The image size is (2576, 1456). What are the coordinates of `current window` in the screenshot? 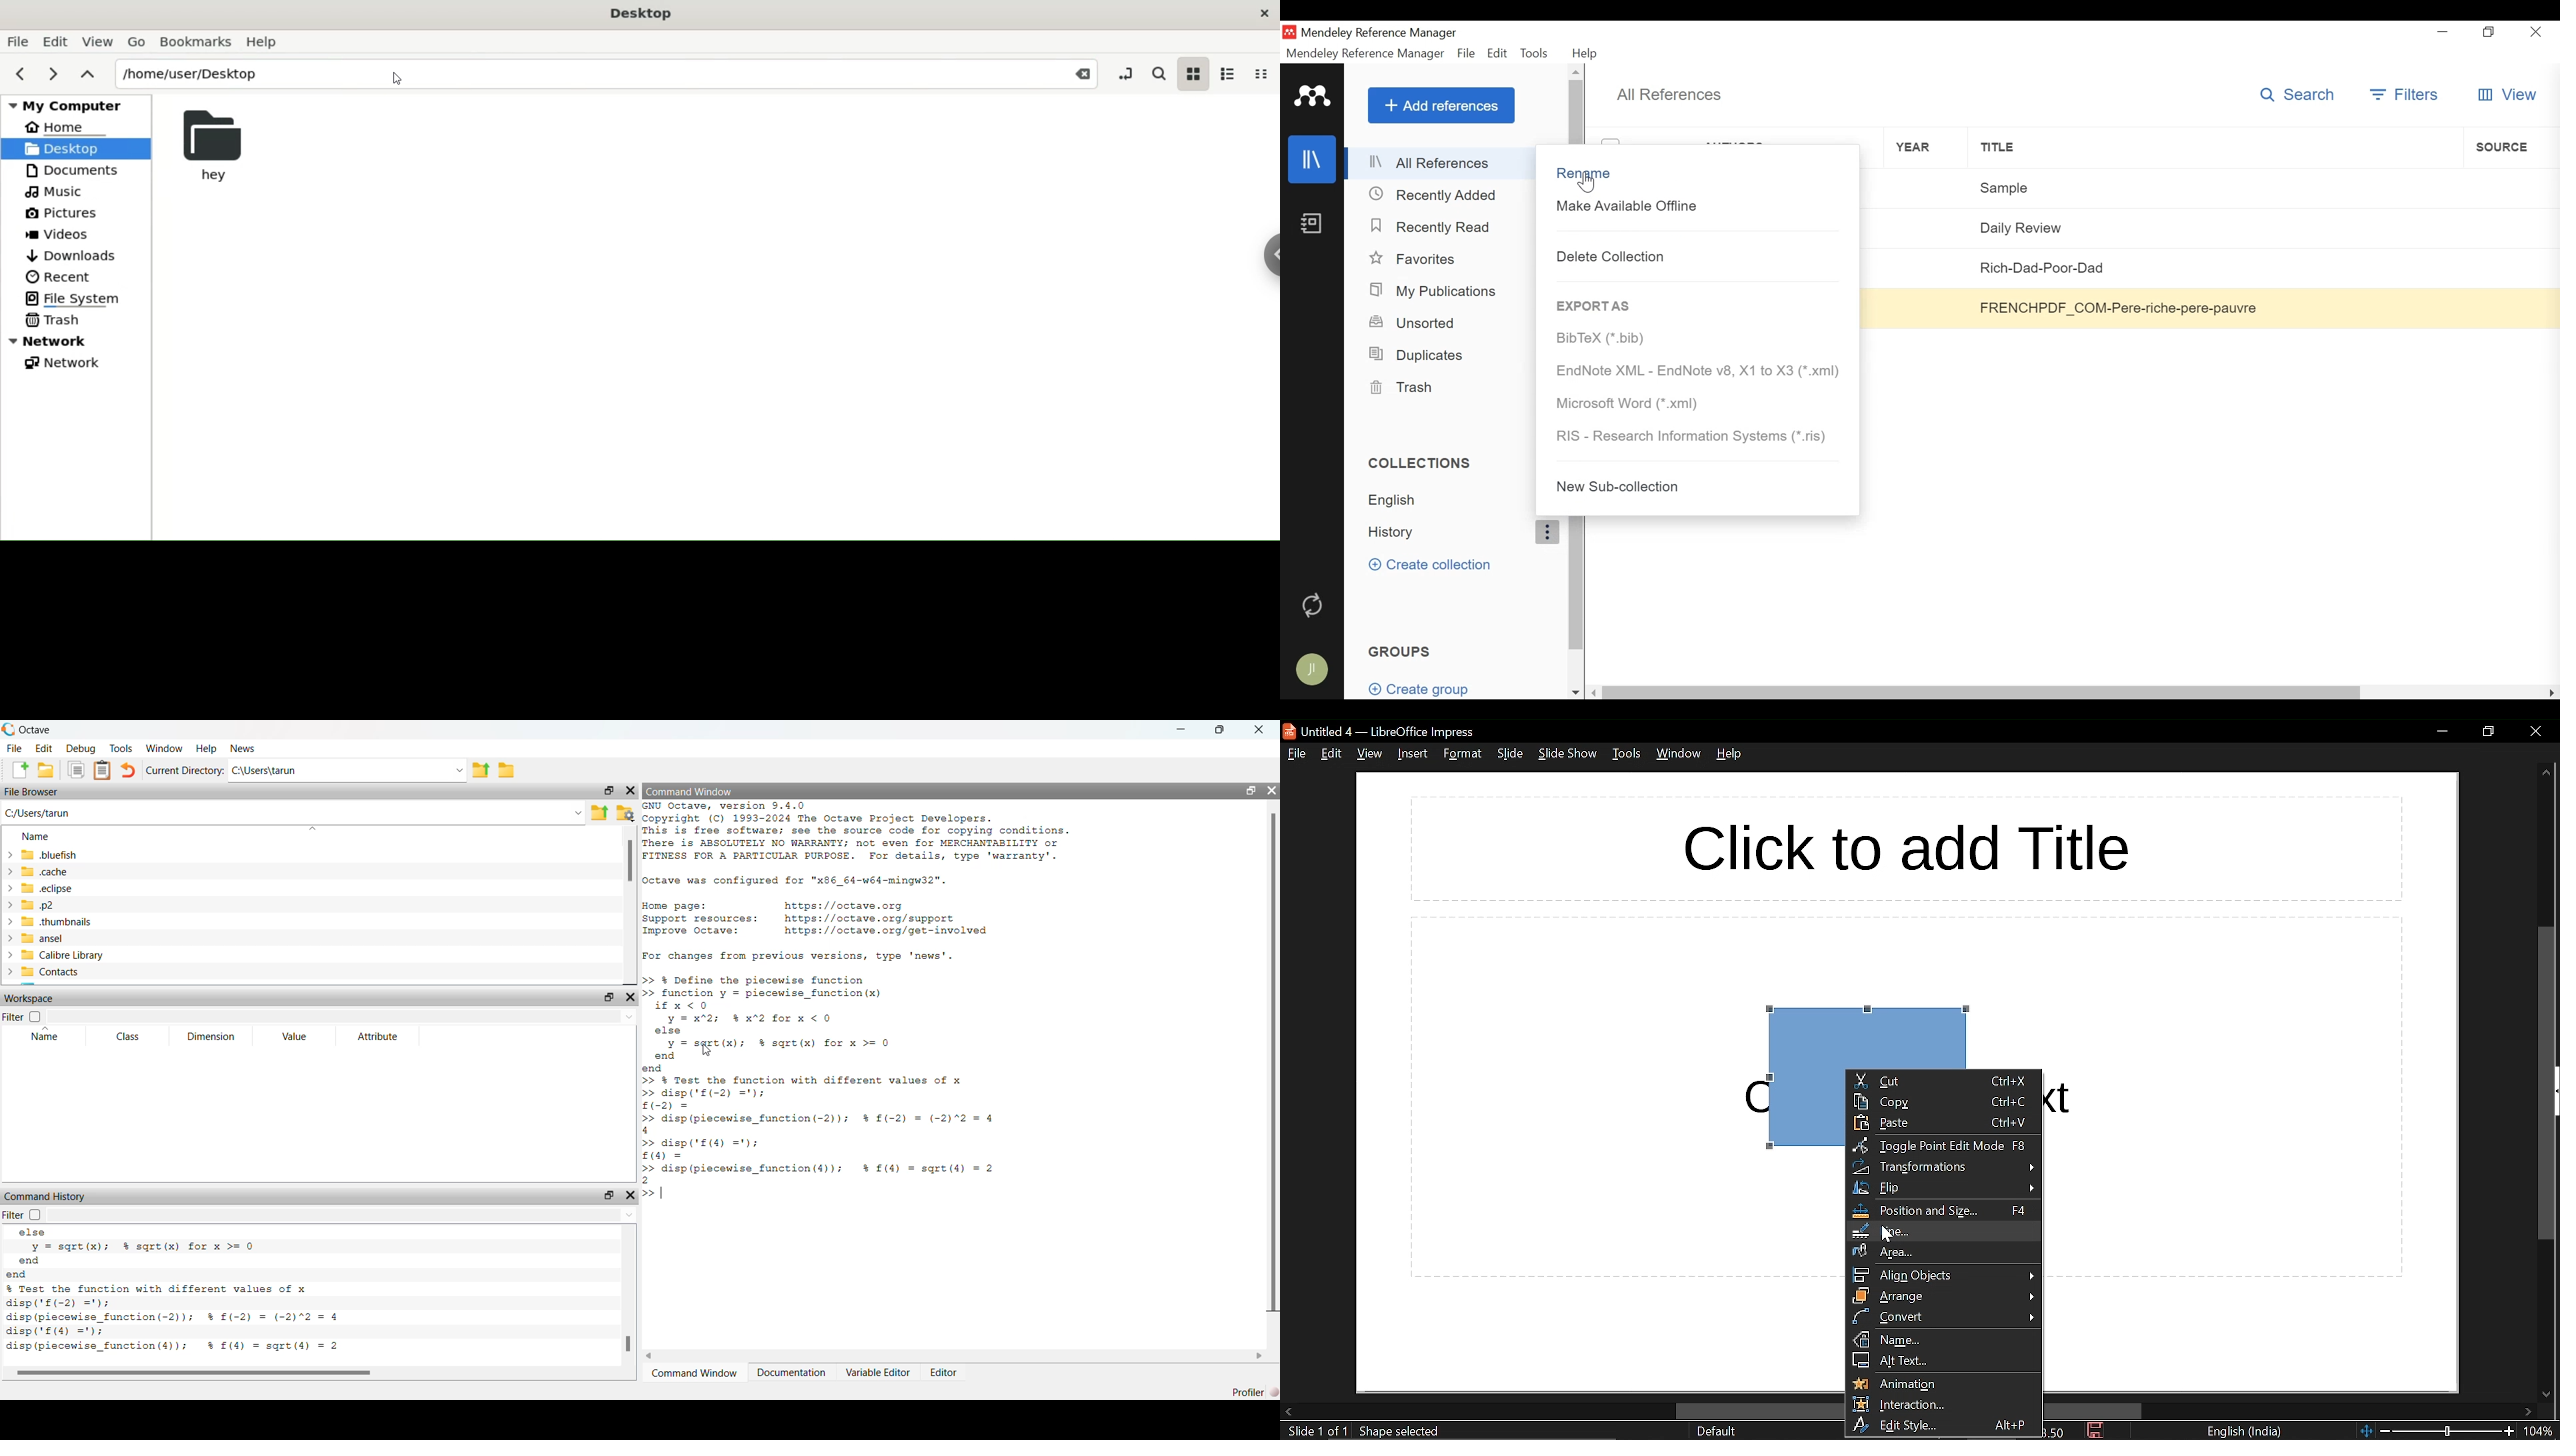 It's located at (1380, 731).